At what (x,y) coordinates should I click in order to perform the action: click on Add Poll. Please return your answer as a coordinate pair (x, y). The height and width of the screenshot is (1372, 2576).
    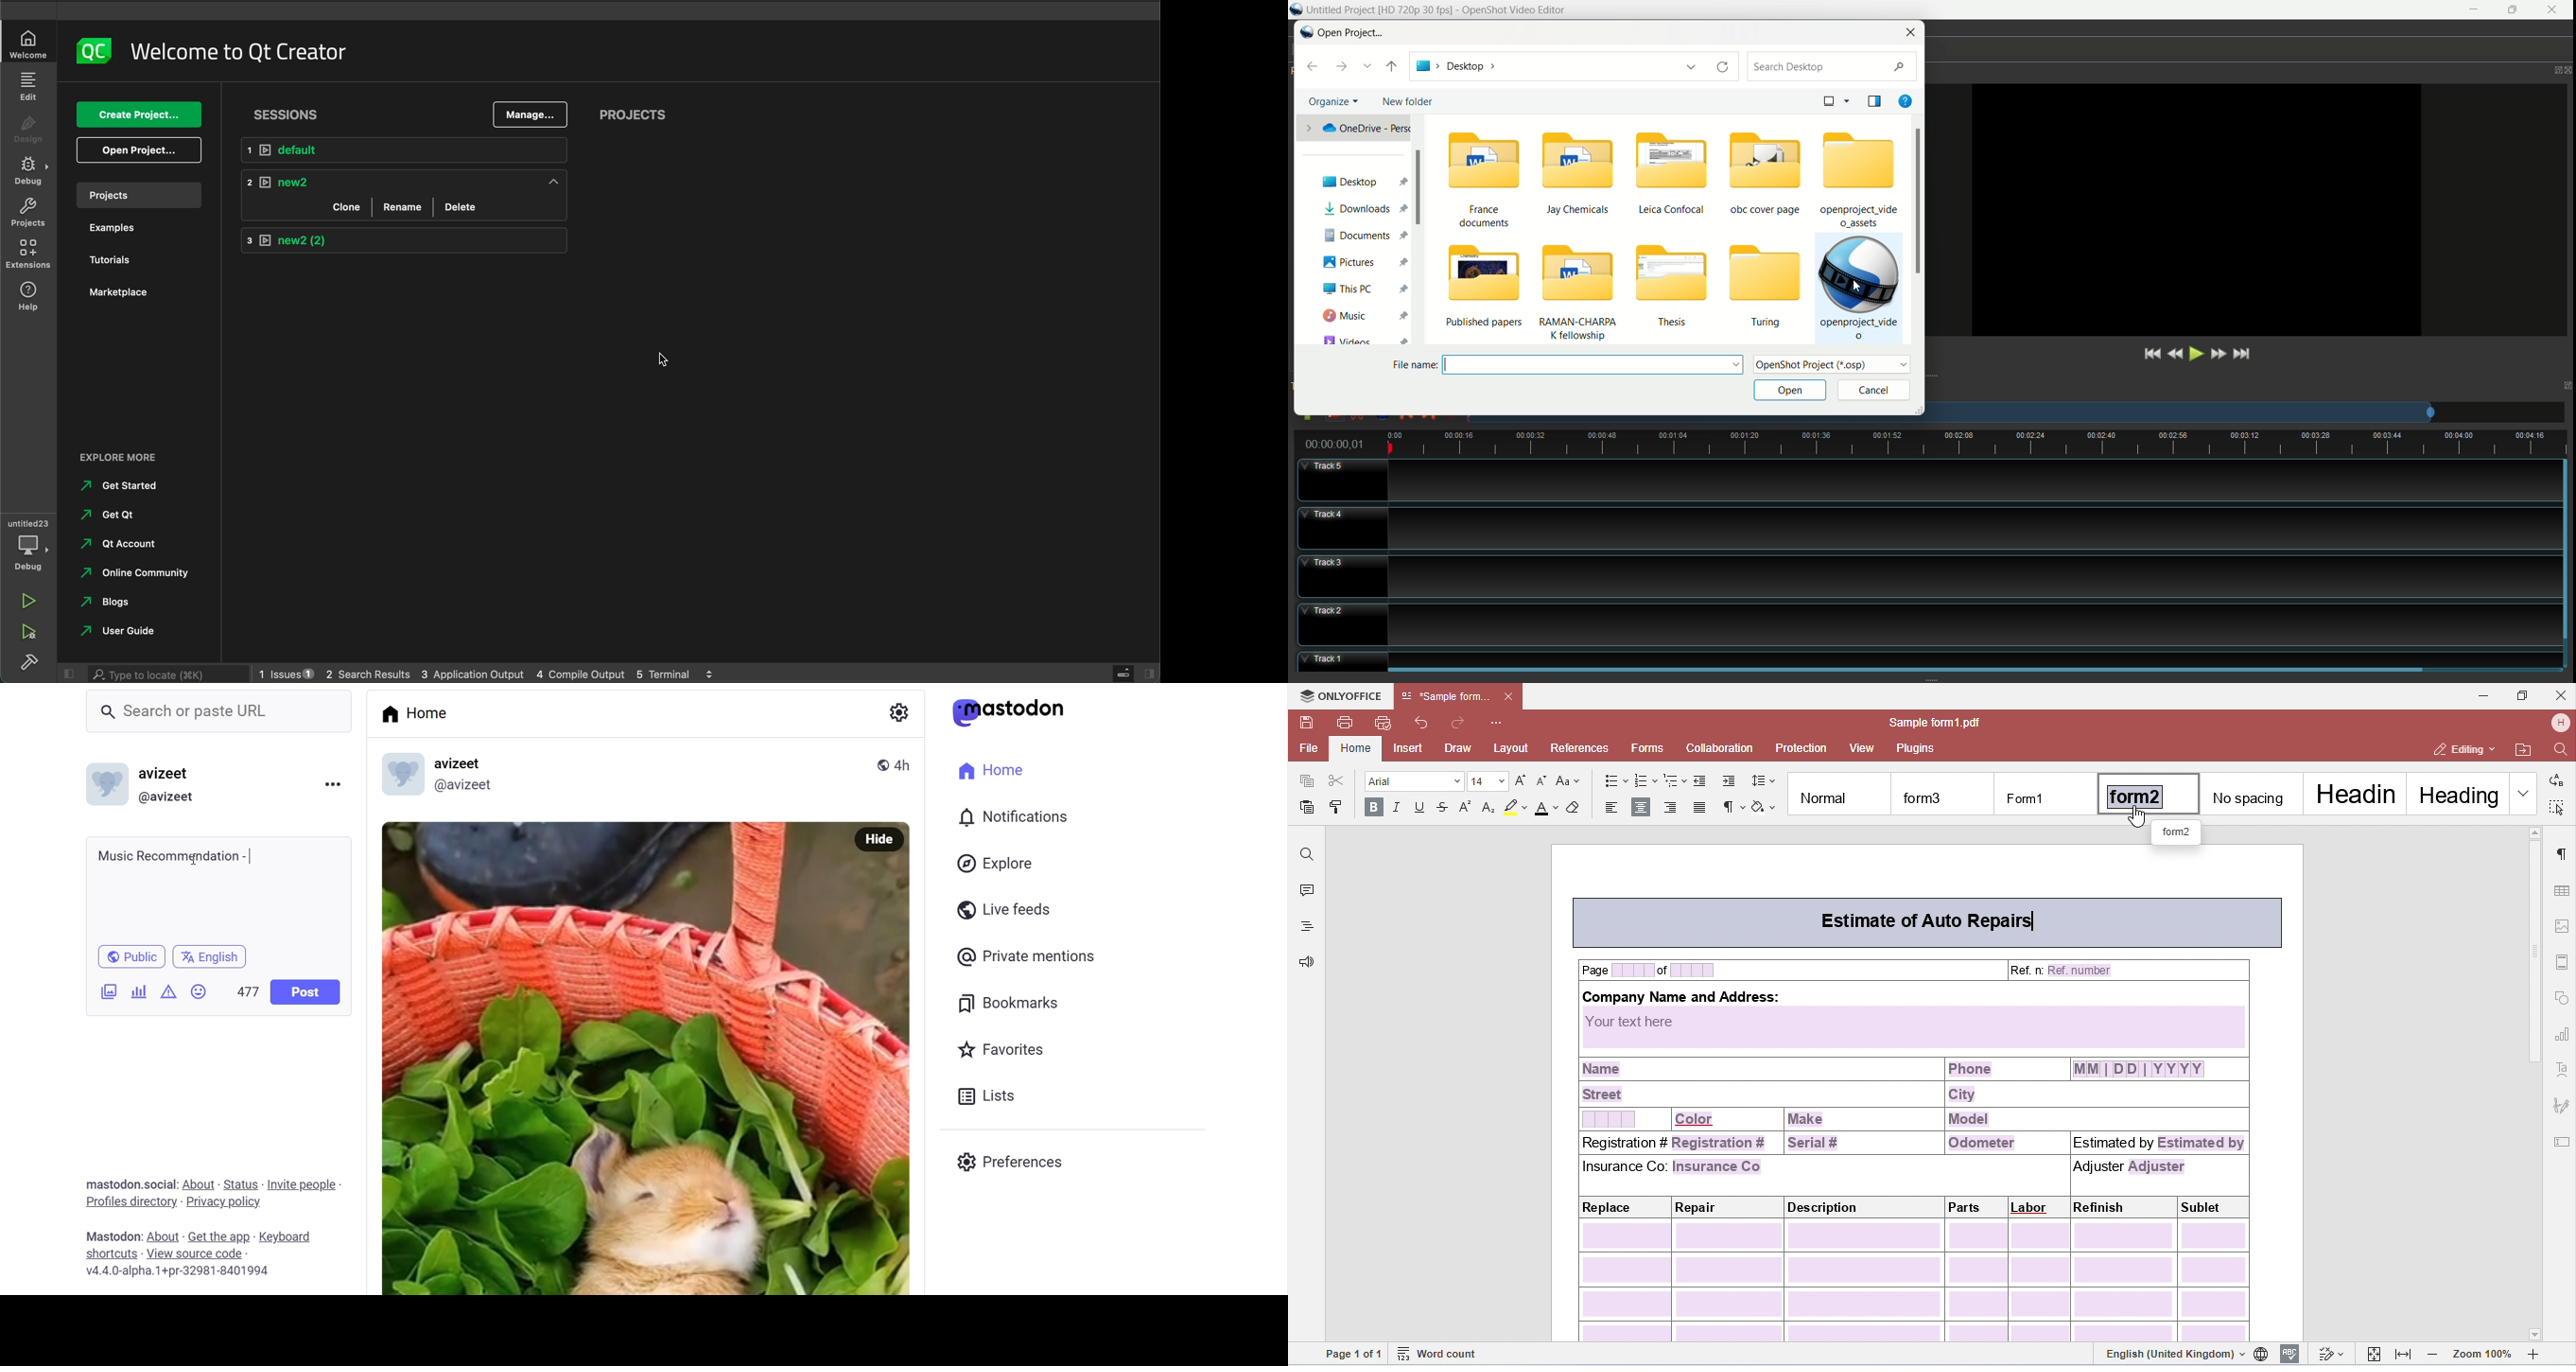
    Looking at the image, I should click on (138, 991).